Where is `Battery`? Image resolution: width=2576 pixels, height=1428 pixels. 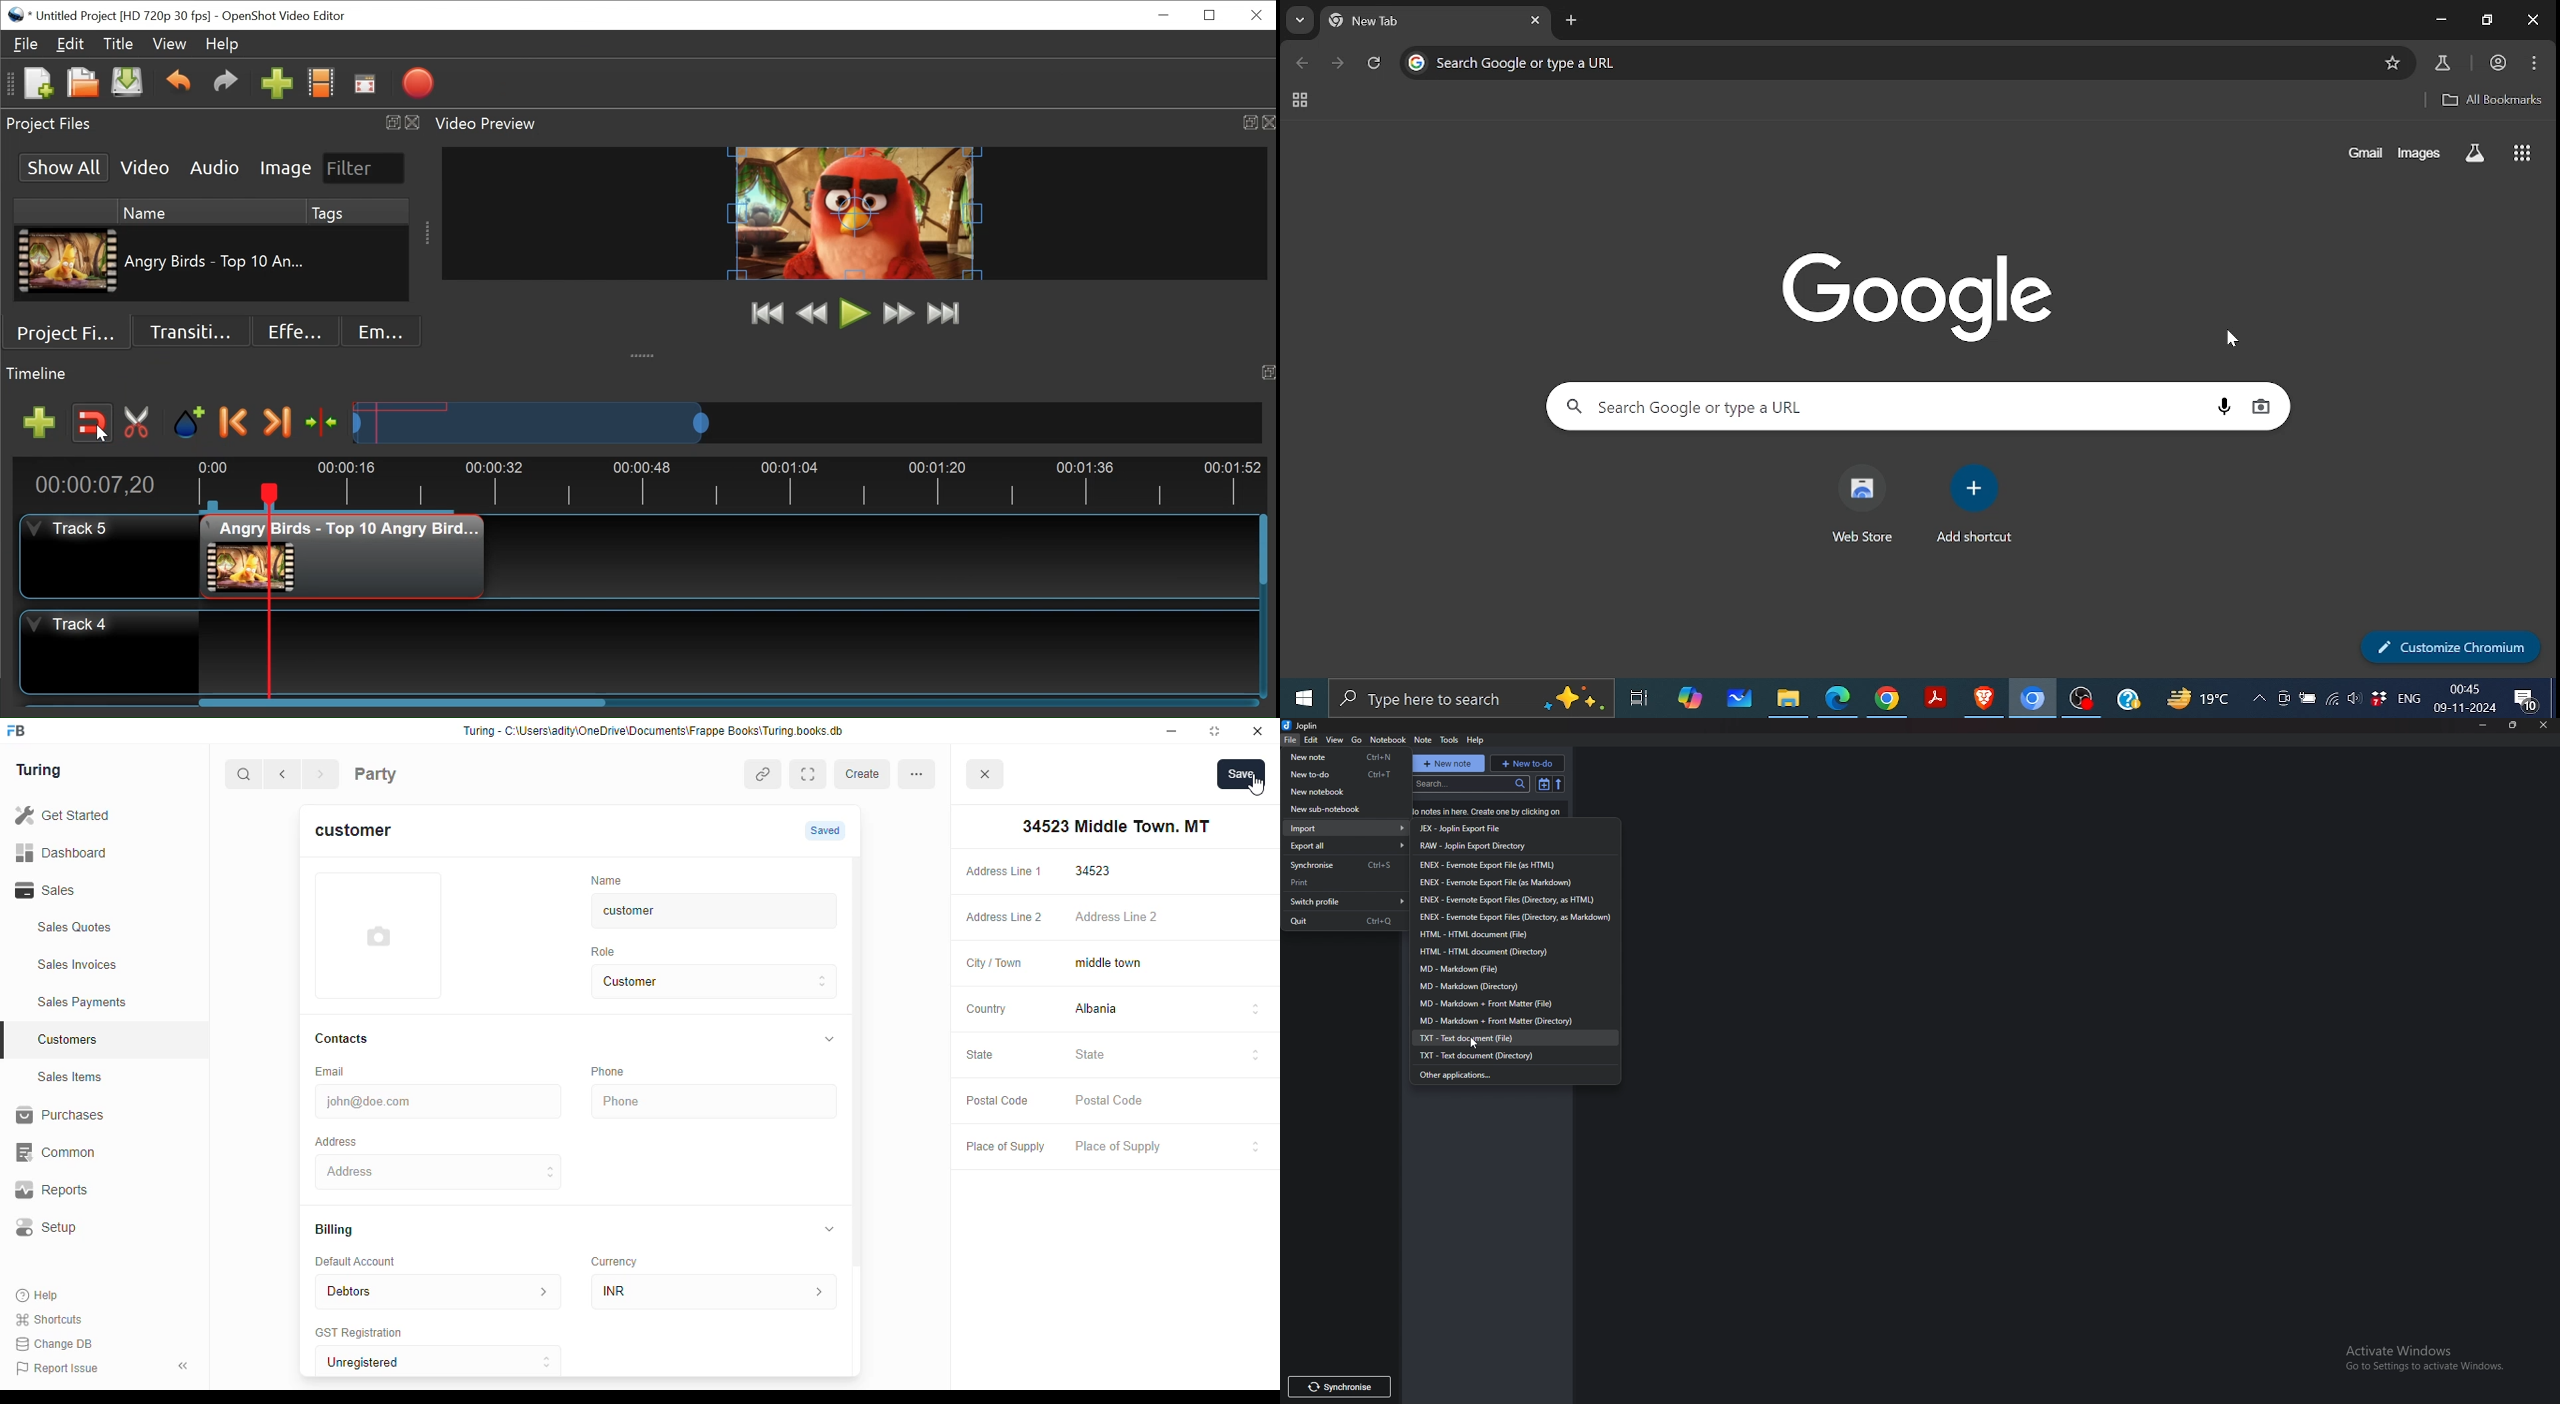
Battery is located at coordinates (2309, 697).